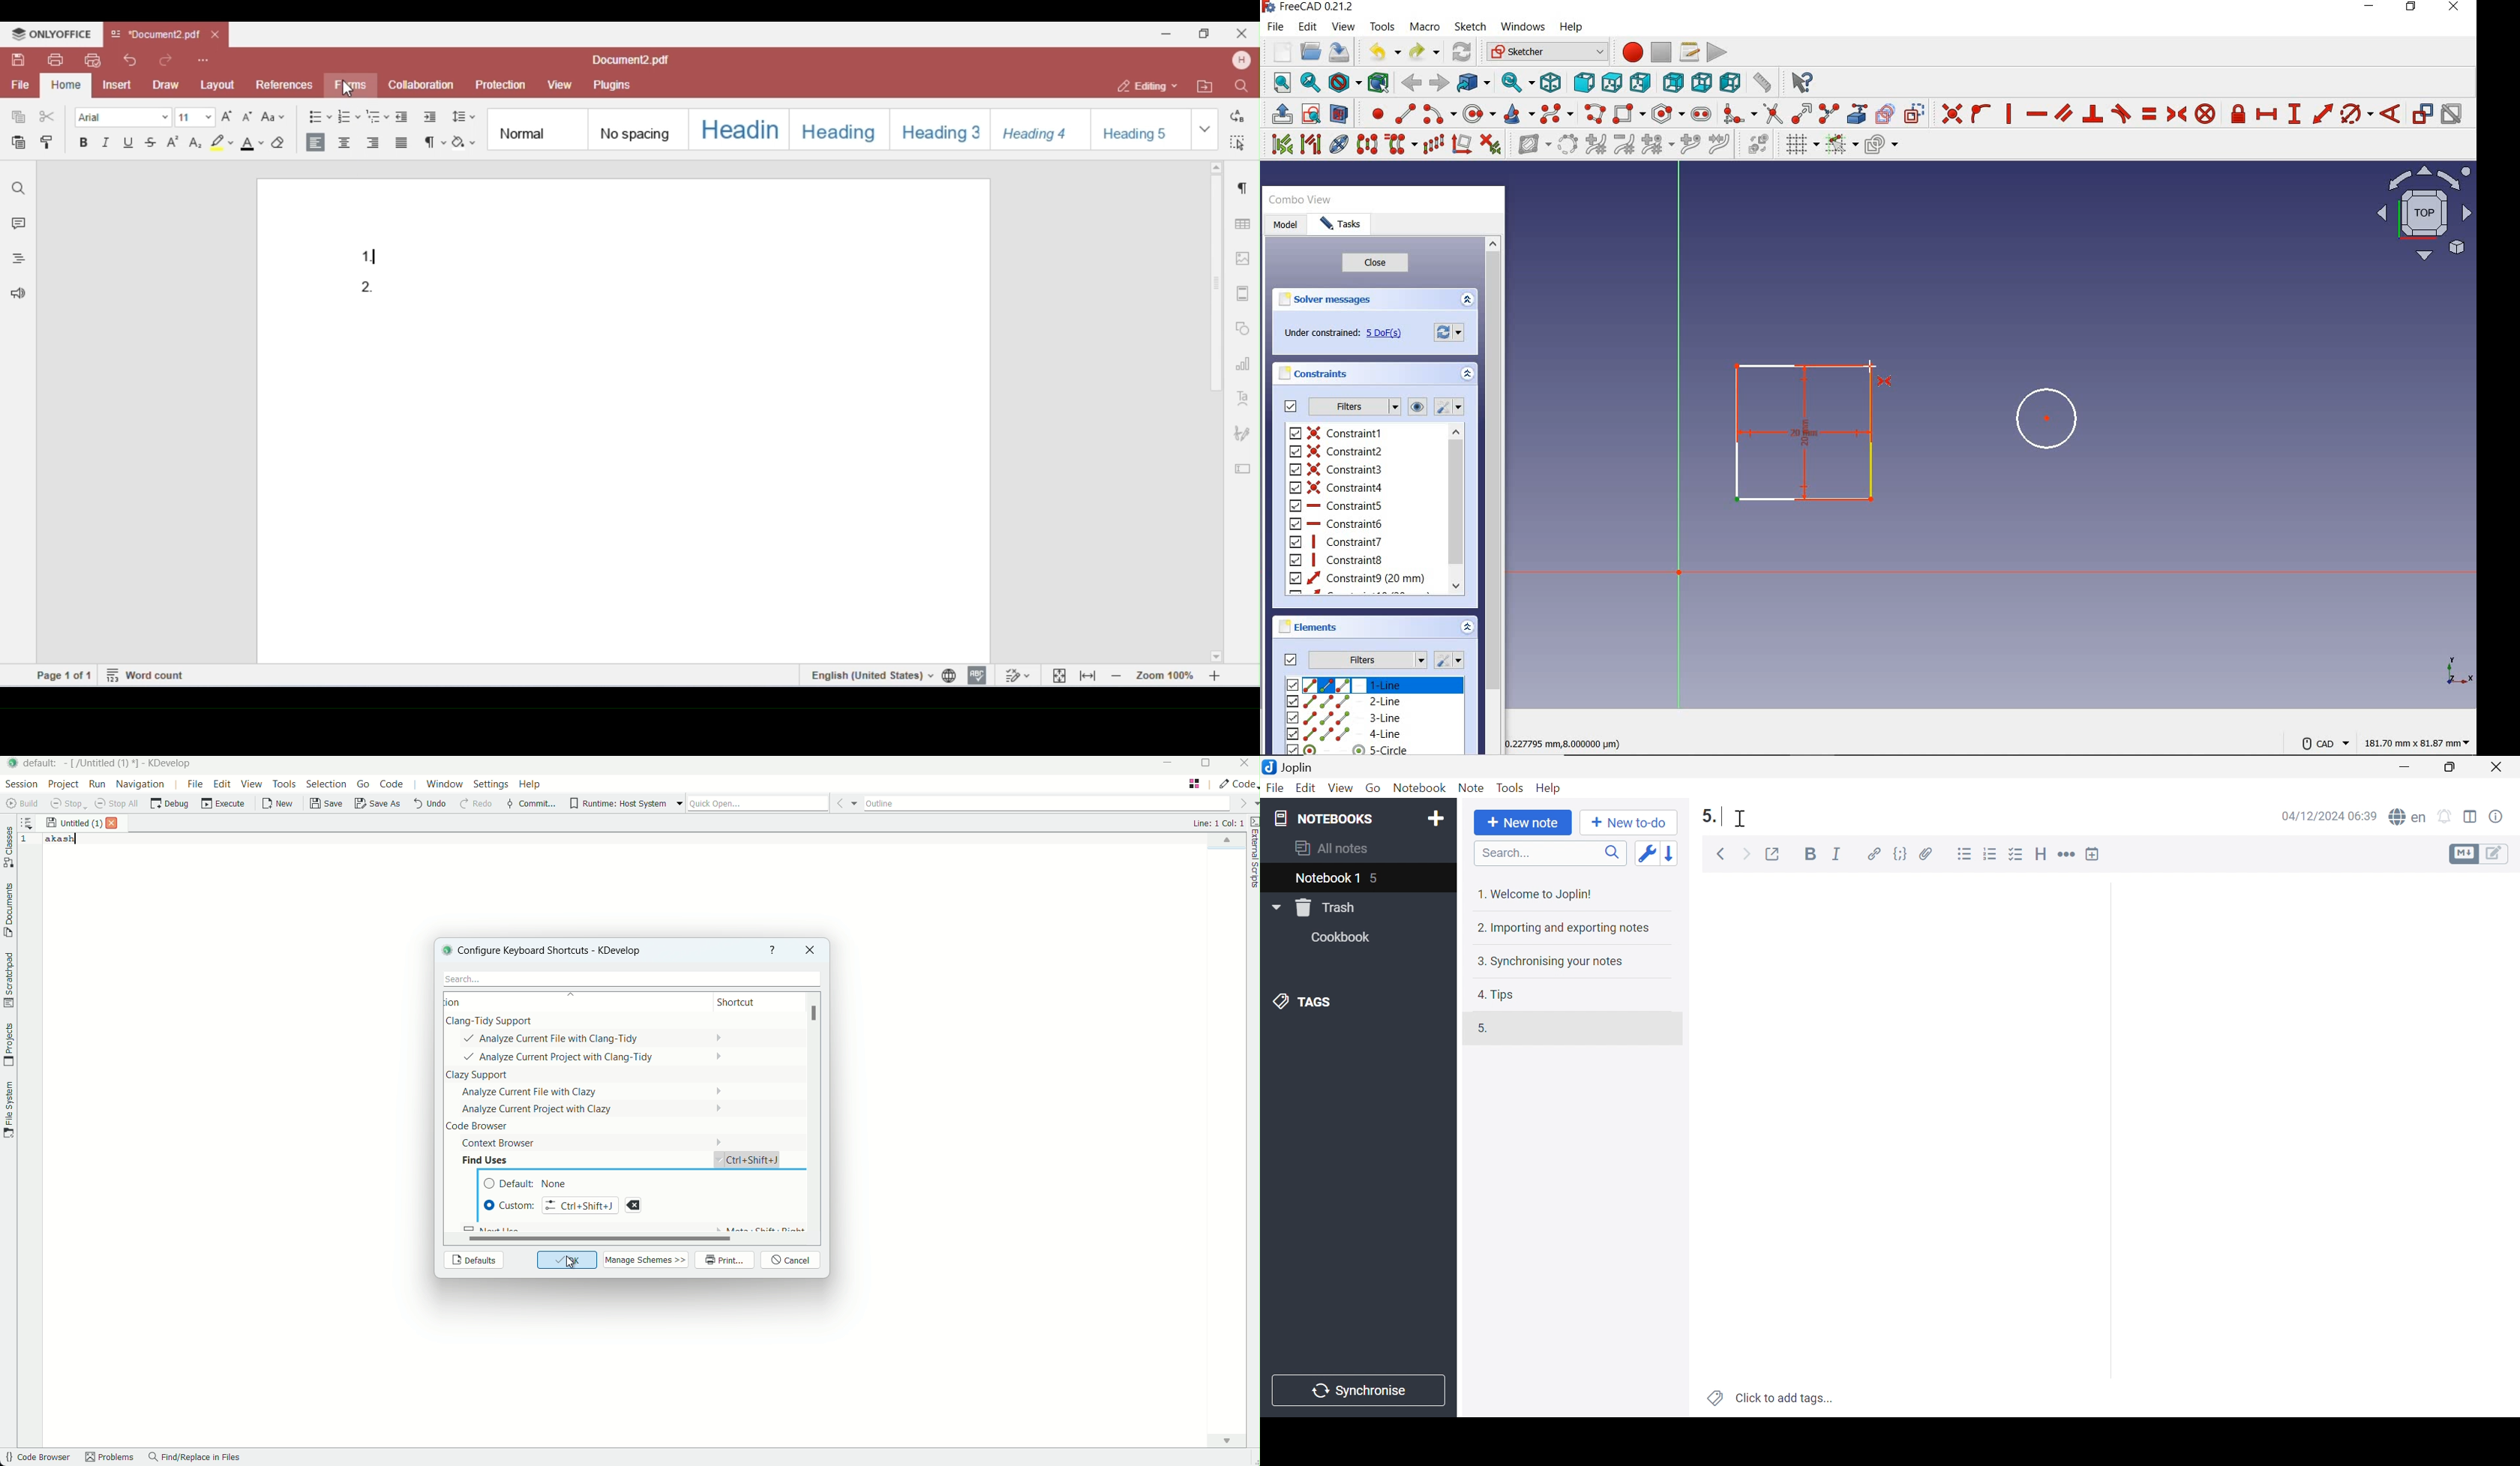  What do you see at coordinates (2017, 855) in the screenshot?
I see `Checkbox` at bounding box center [2017, 855].